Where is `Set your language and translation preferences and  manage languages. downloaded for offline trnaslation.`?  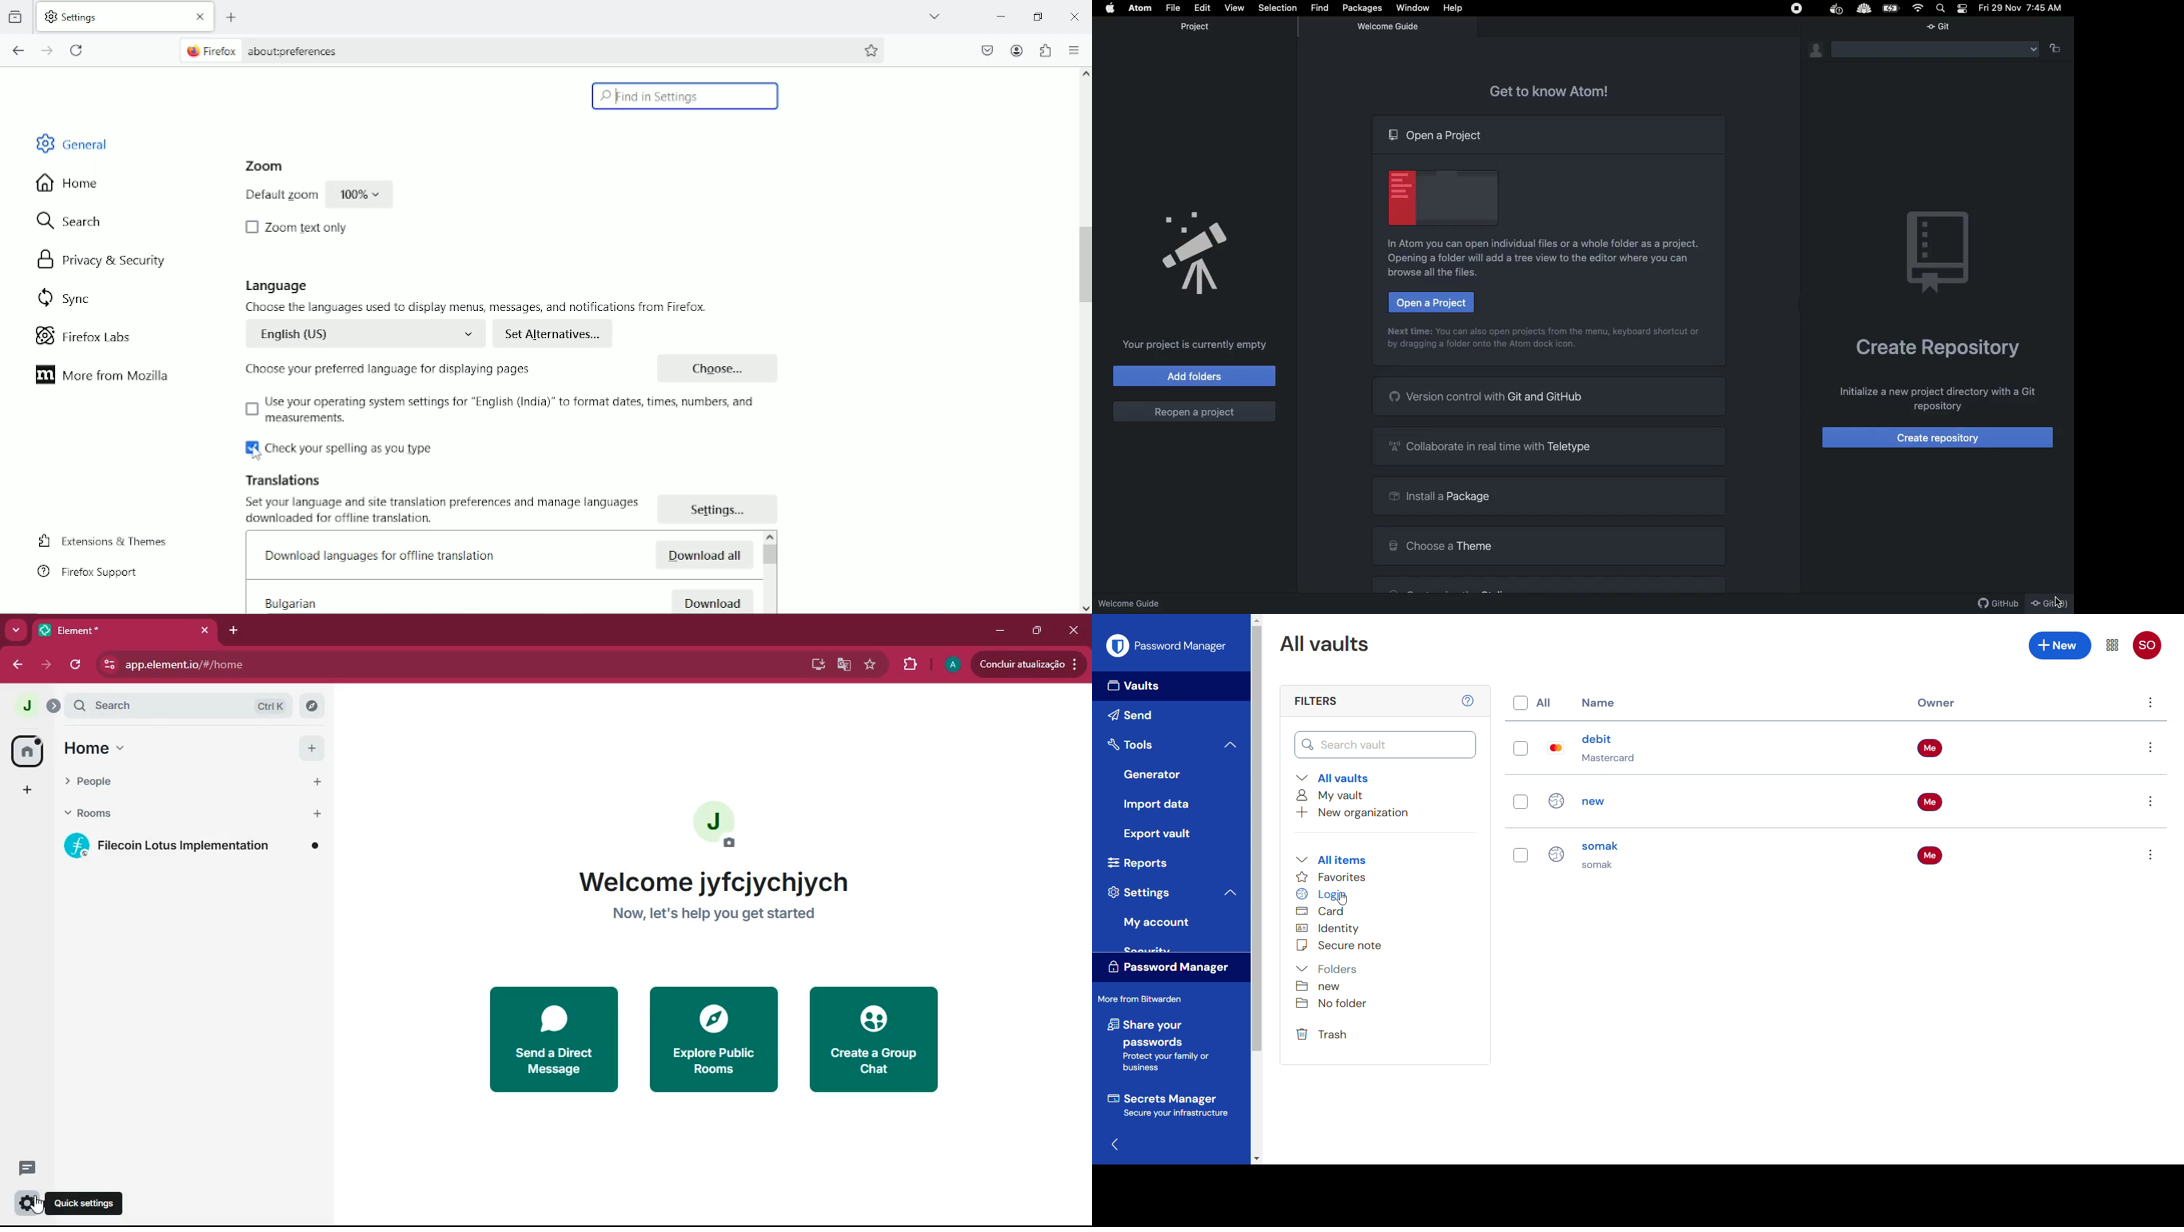 Set your language and translation preferences and  manage languages. downloaded for offline trnaslation. is located at coordinates (447, 511).